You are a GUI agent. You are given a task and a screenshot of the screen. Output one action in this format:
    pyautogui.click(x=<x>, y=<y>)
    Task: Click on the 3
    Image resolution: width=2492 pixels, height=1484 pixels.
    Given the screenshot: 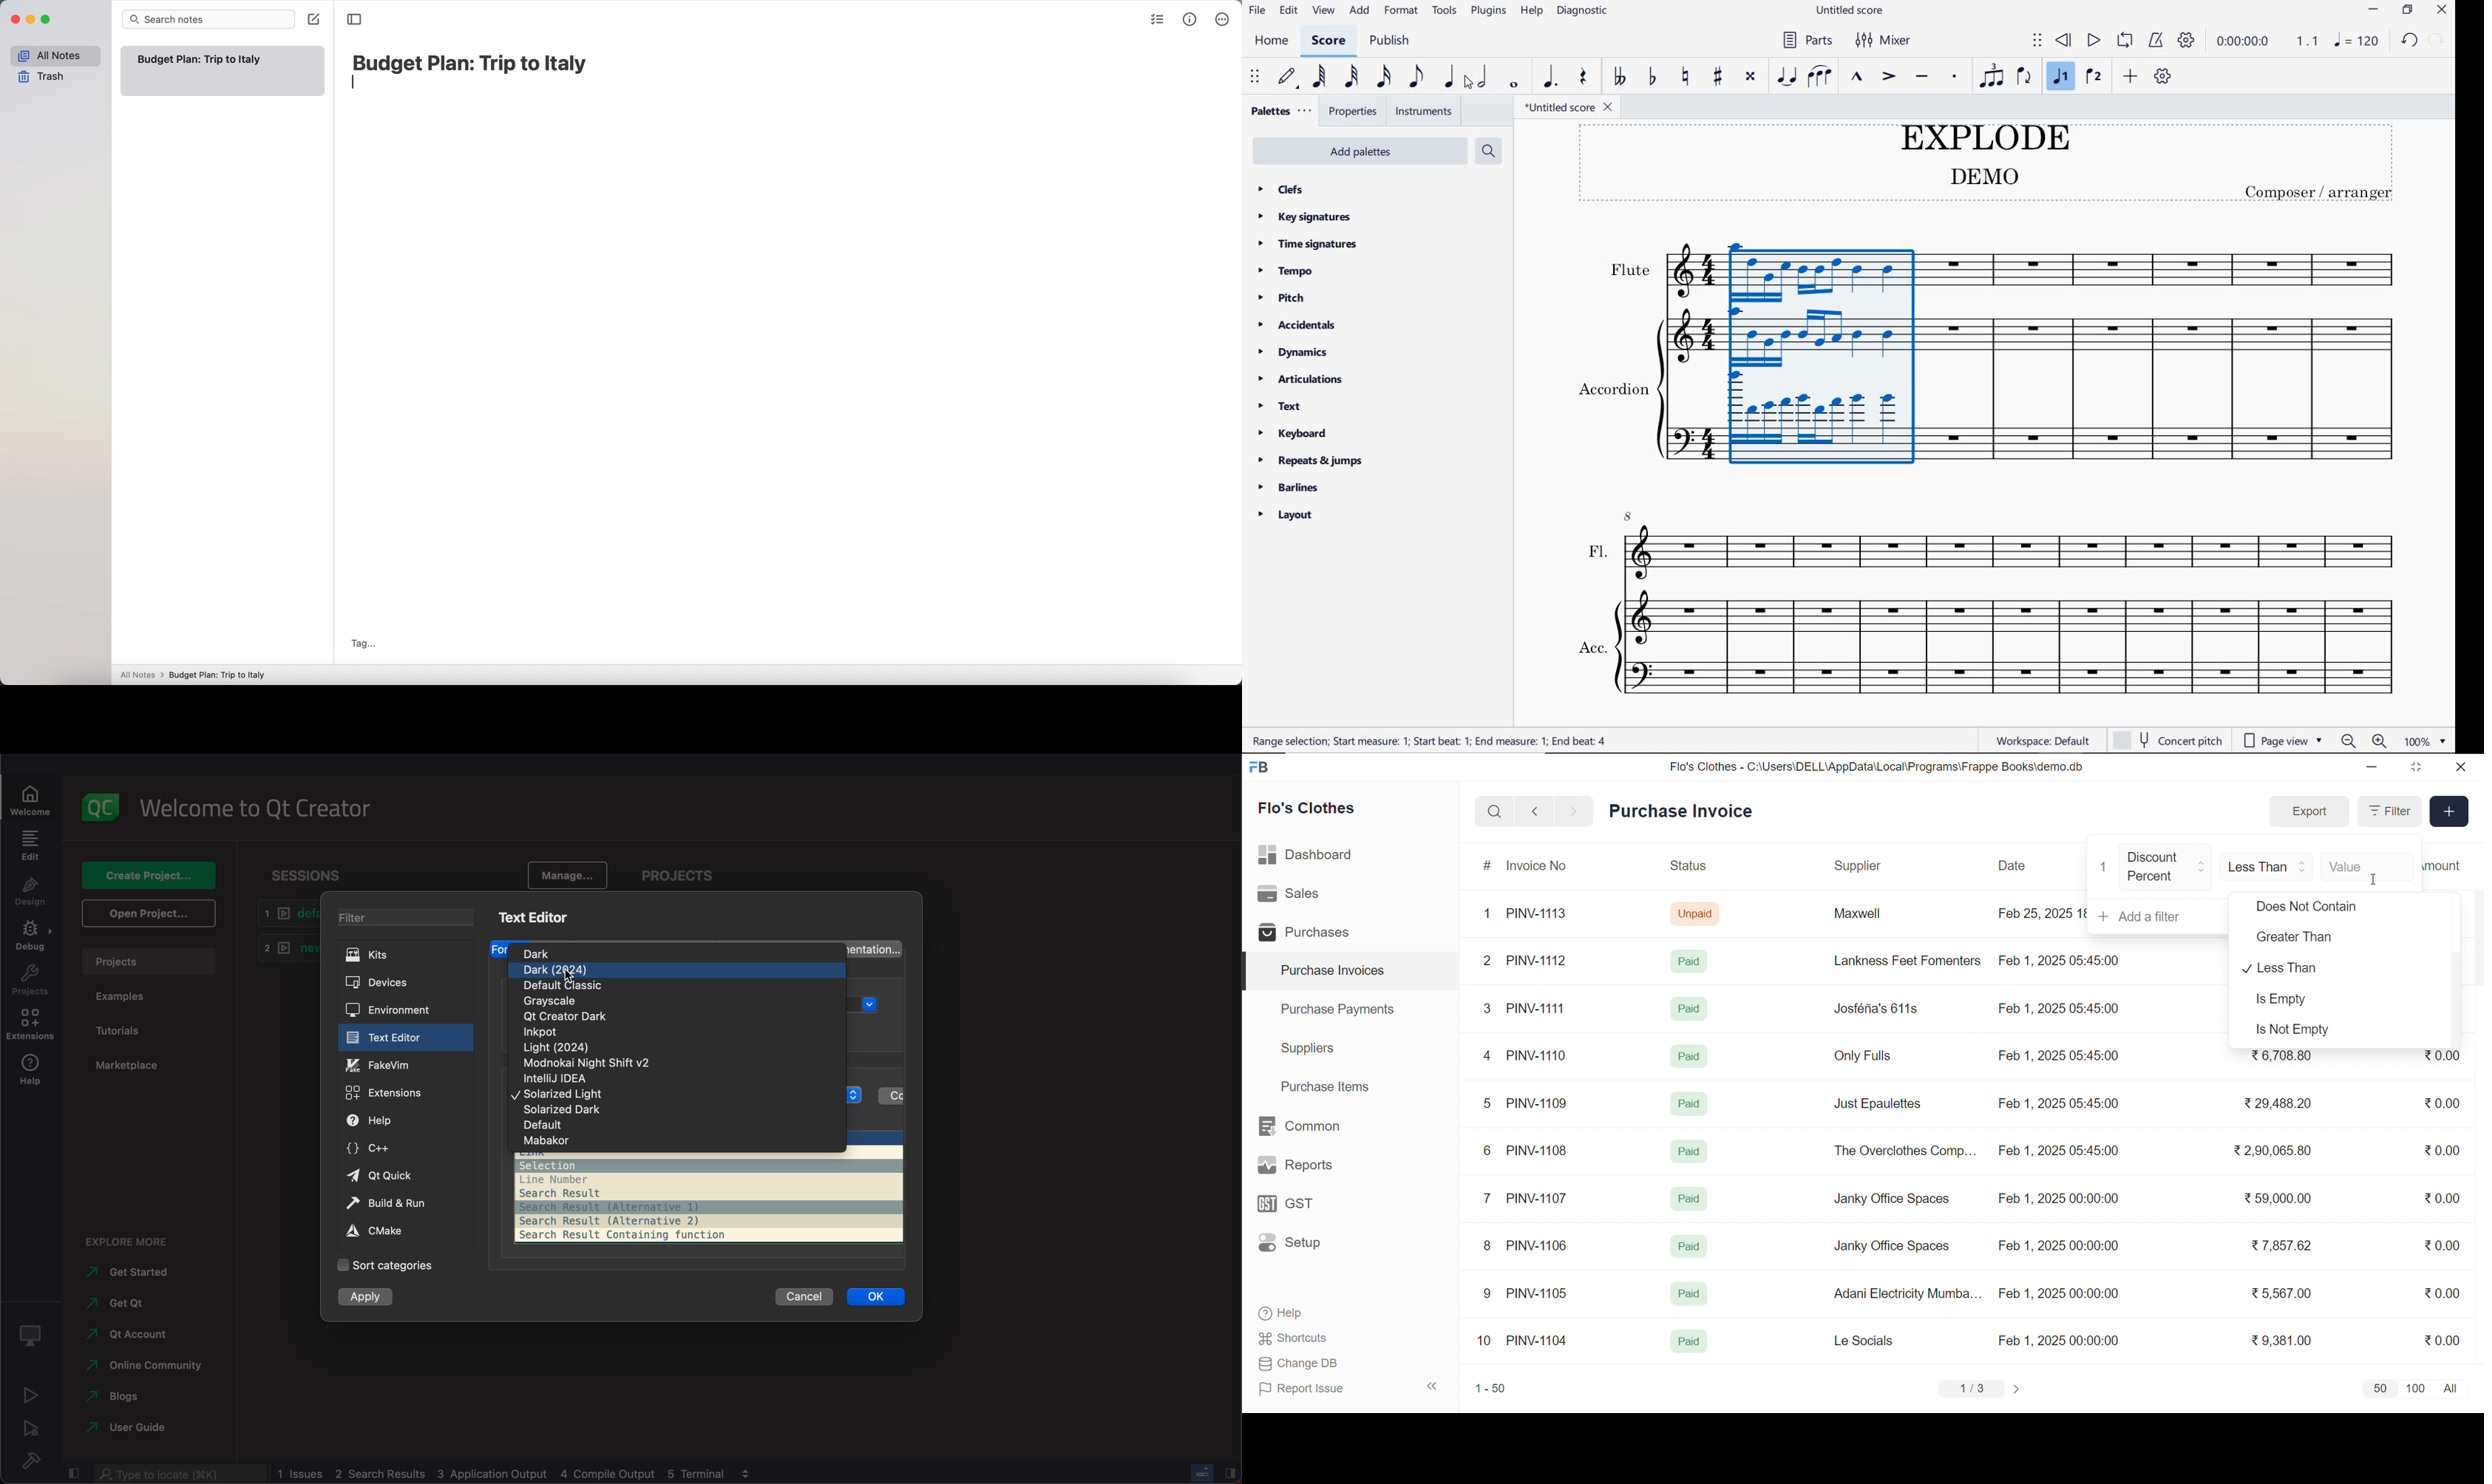 What is the action you would take?
    pyautogui.click(x=1487, y=1008)
    